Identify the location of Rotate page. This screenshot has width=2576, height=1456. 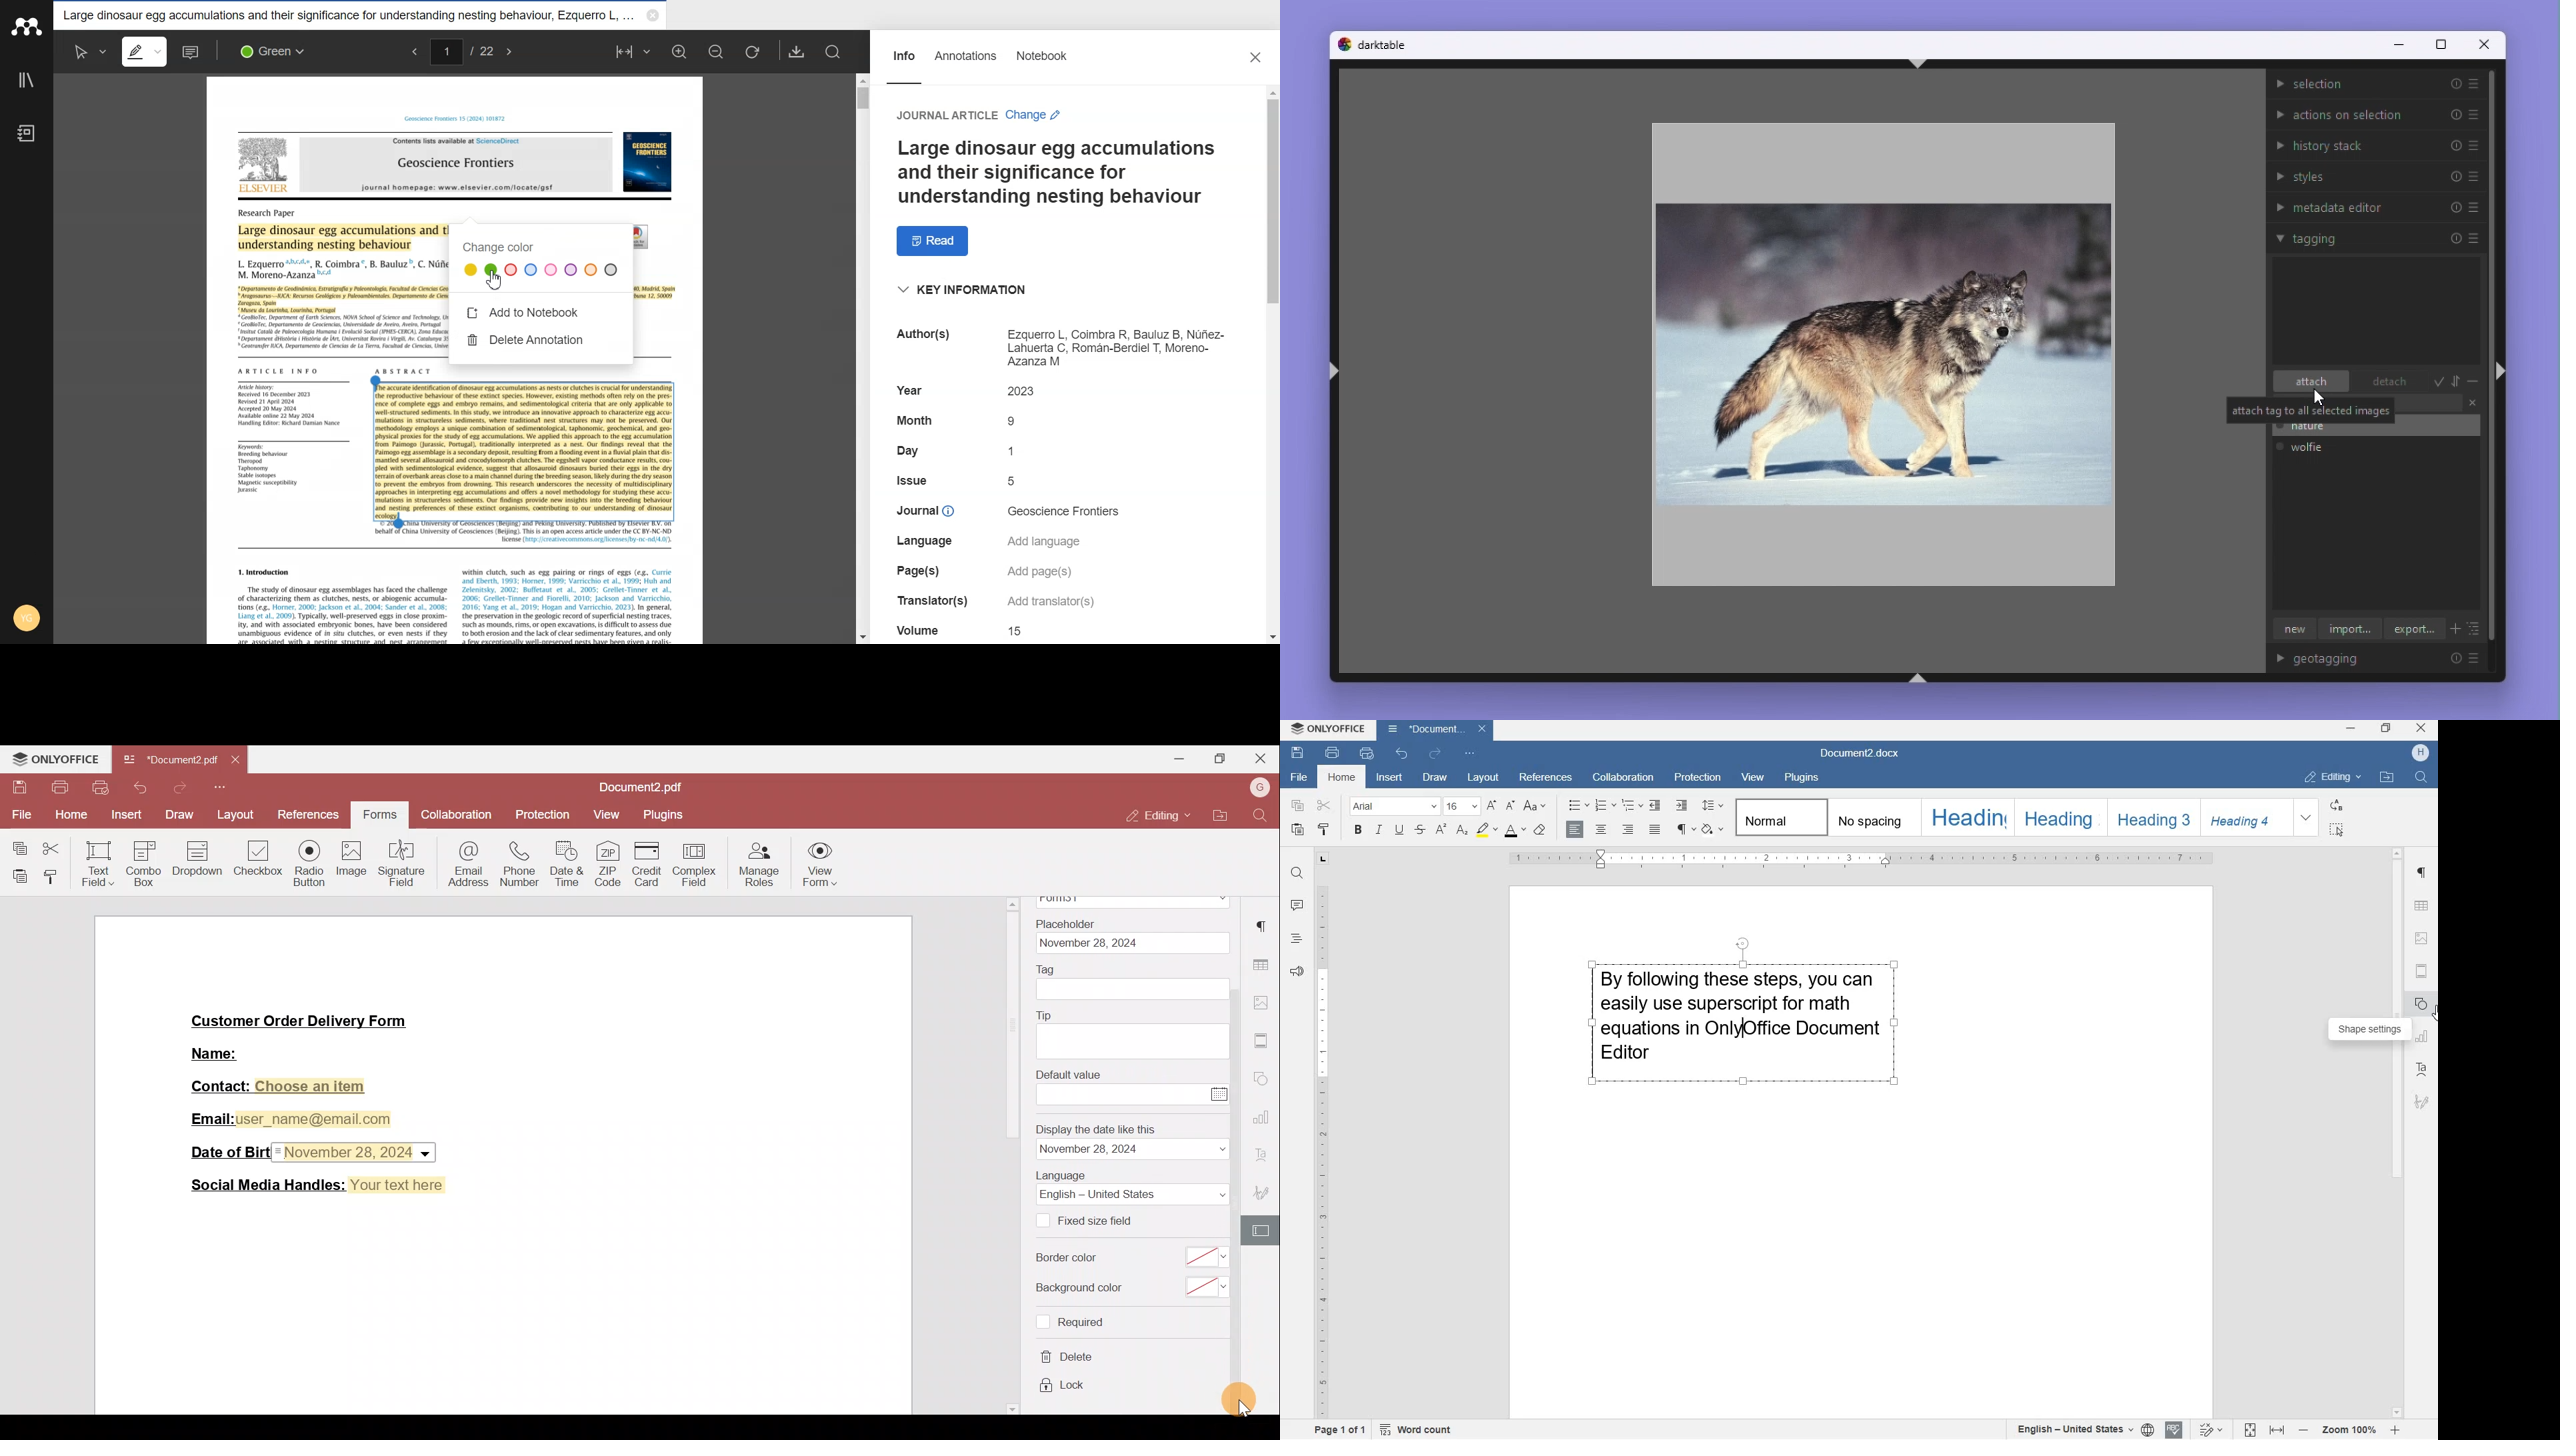
(753, 52).